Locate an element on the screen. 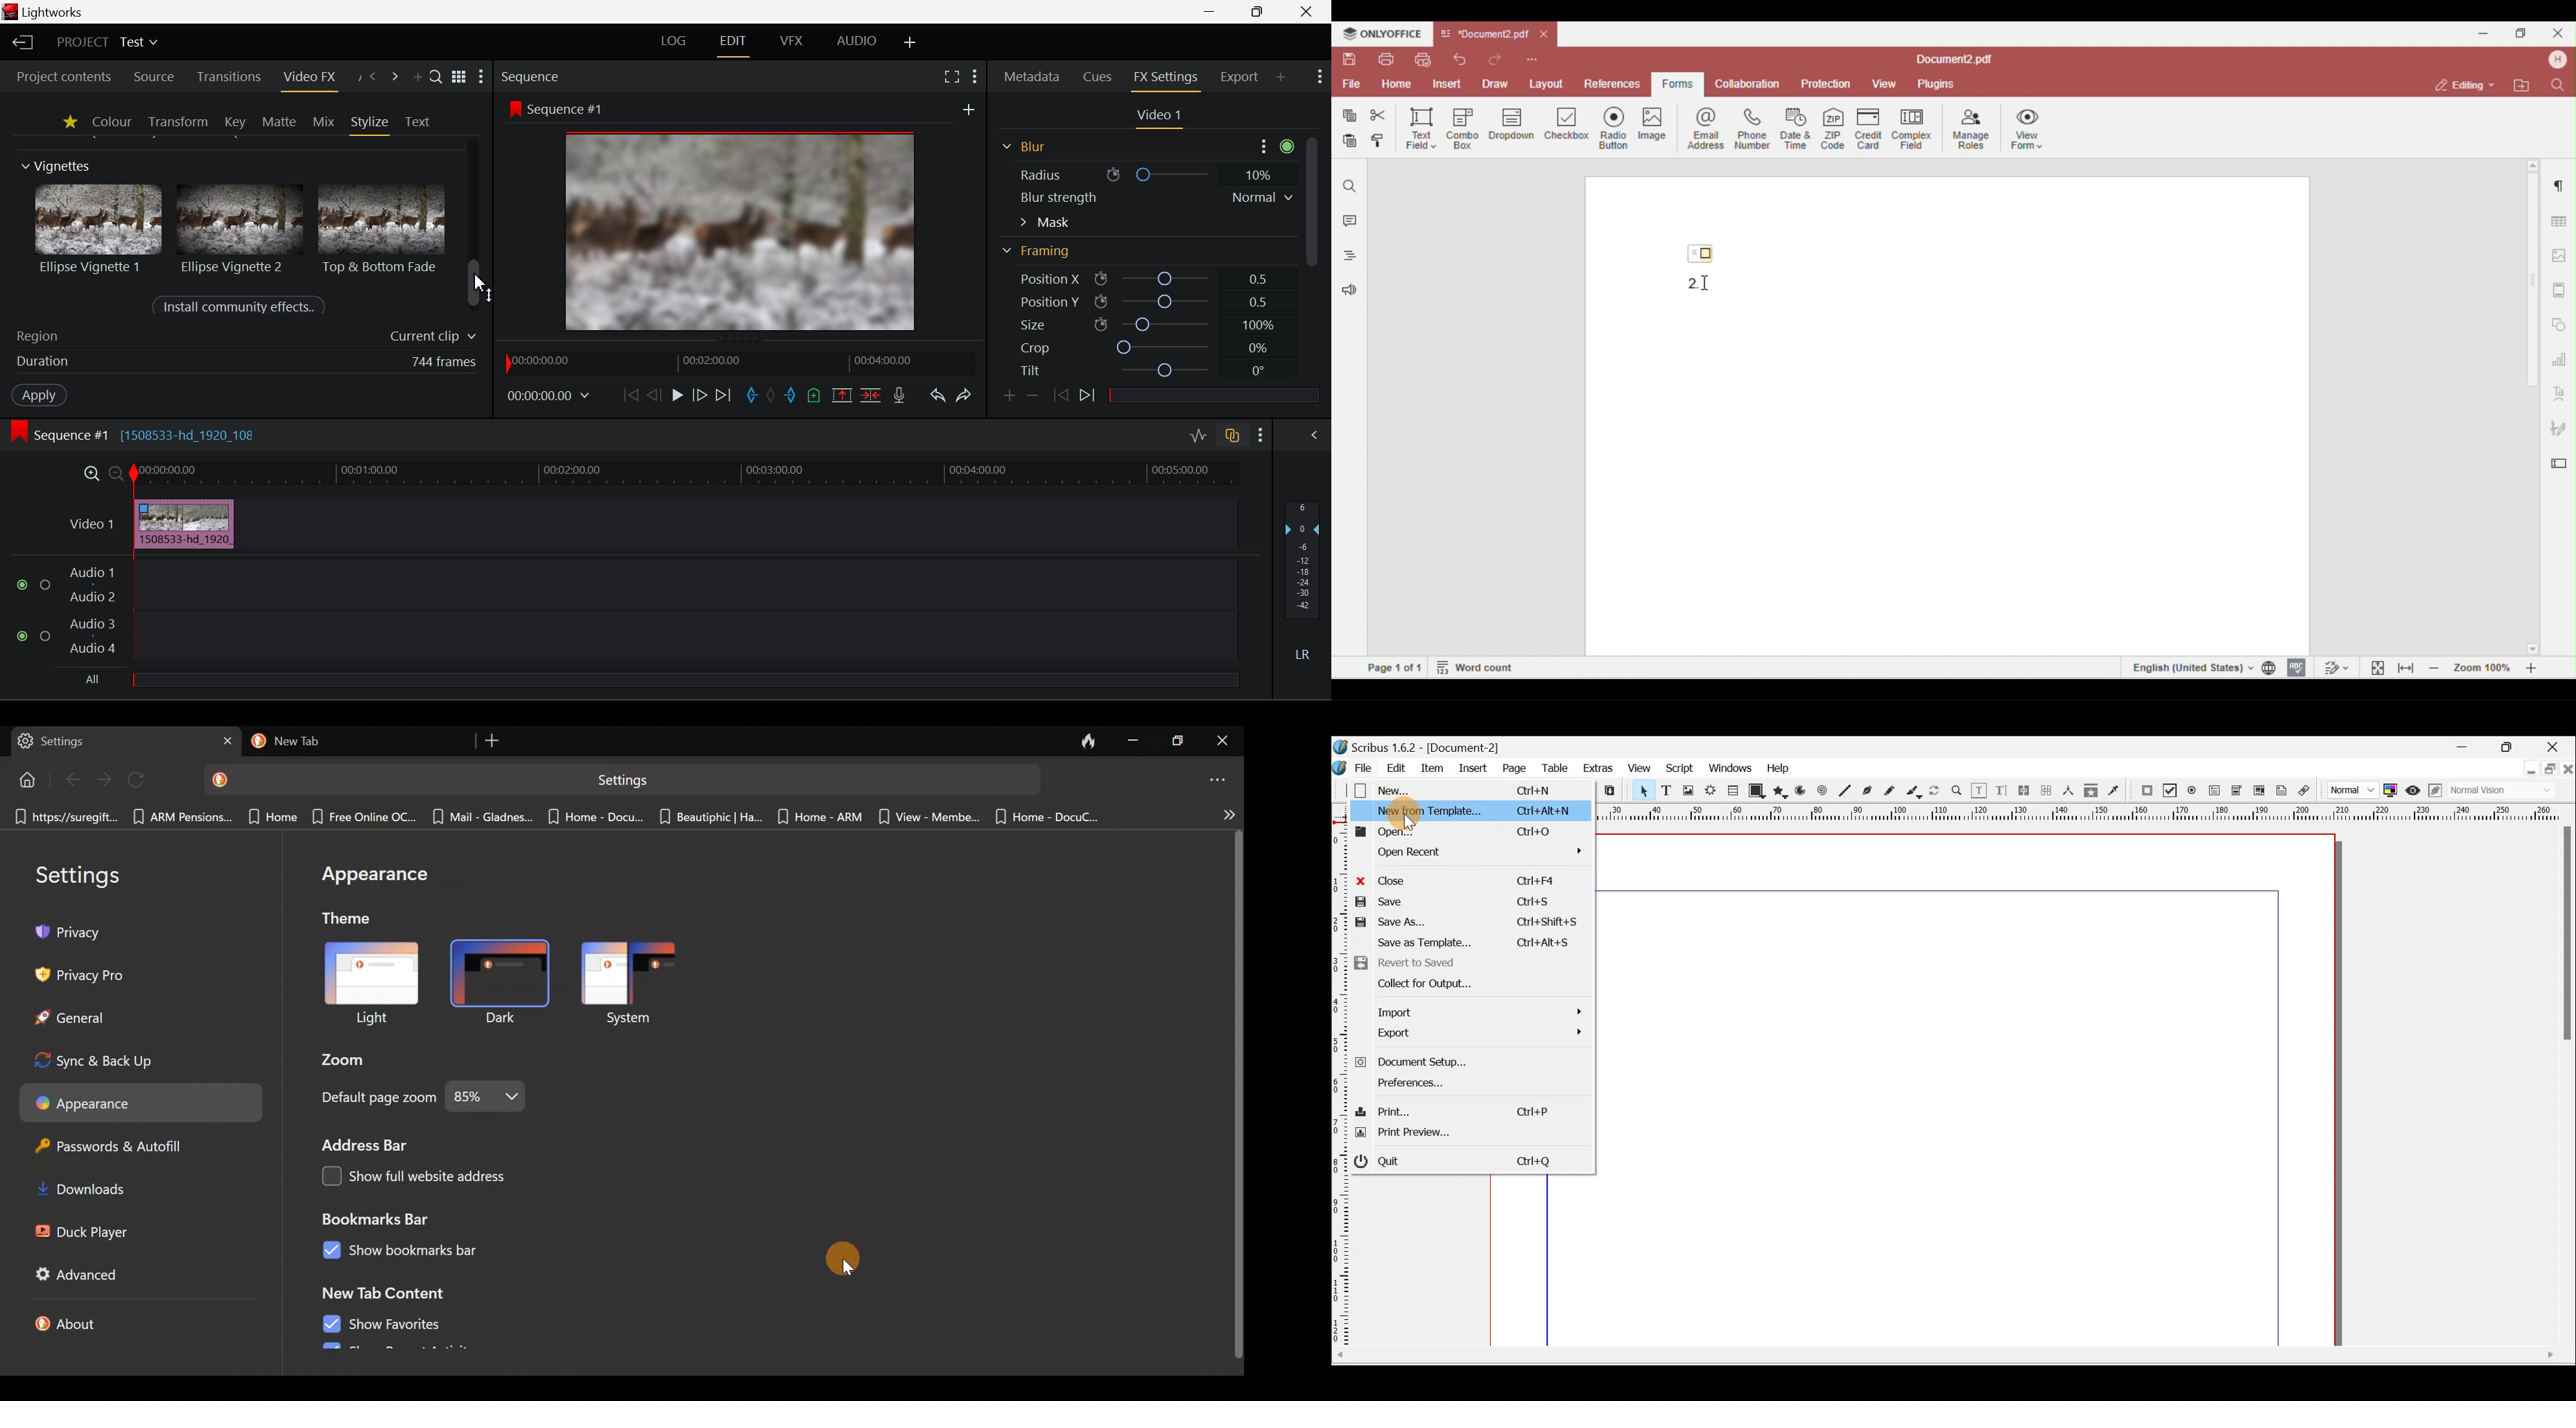  Redo is located at coordinates (962, 394).